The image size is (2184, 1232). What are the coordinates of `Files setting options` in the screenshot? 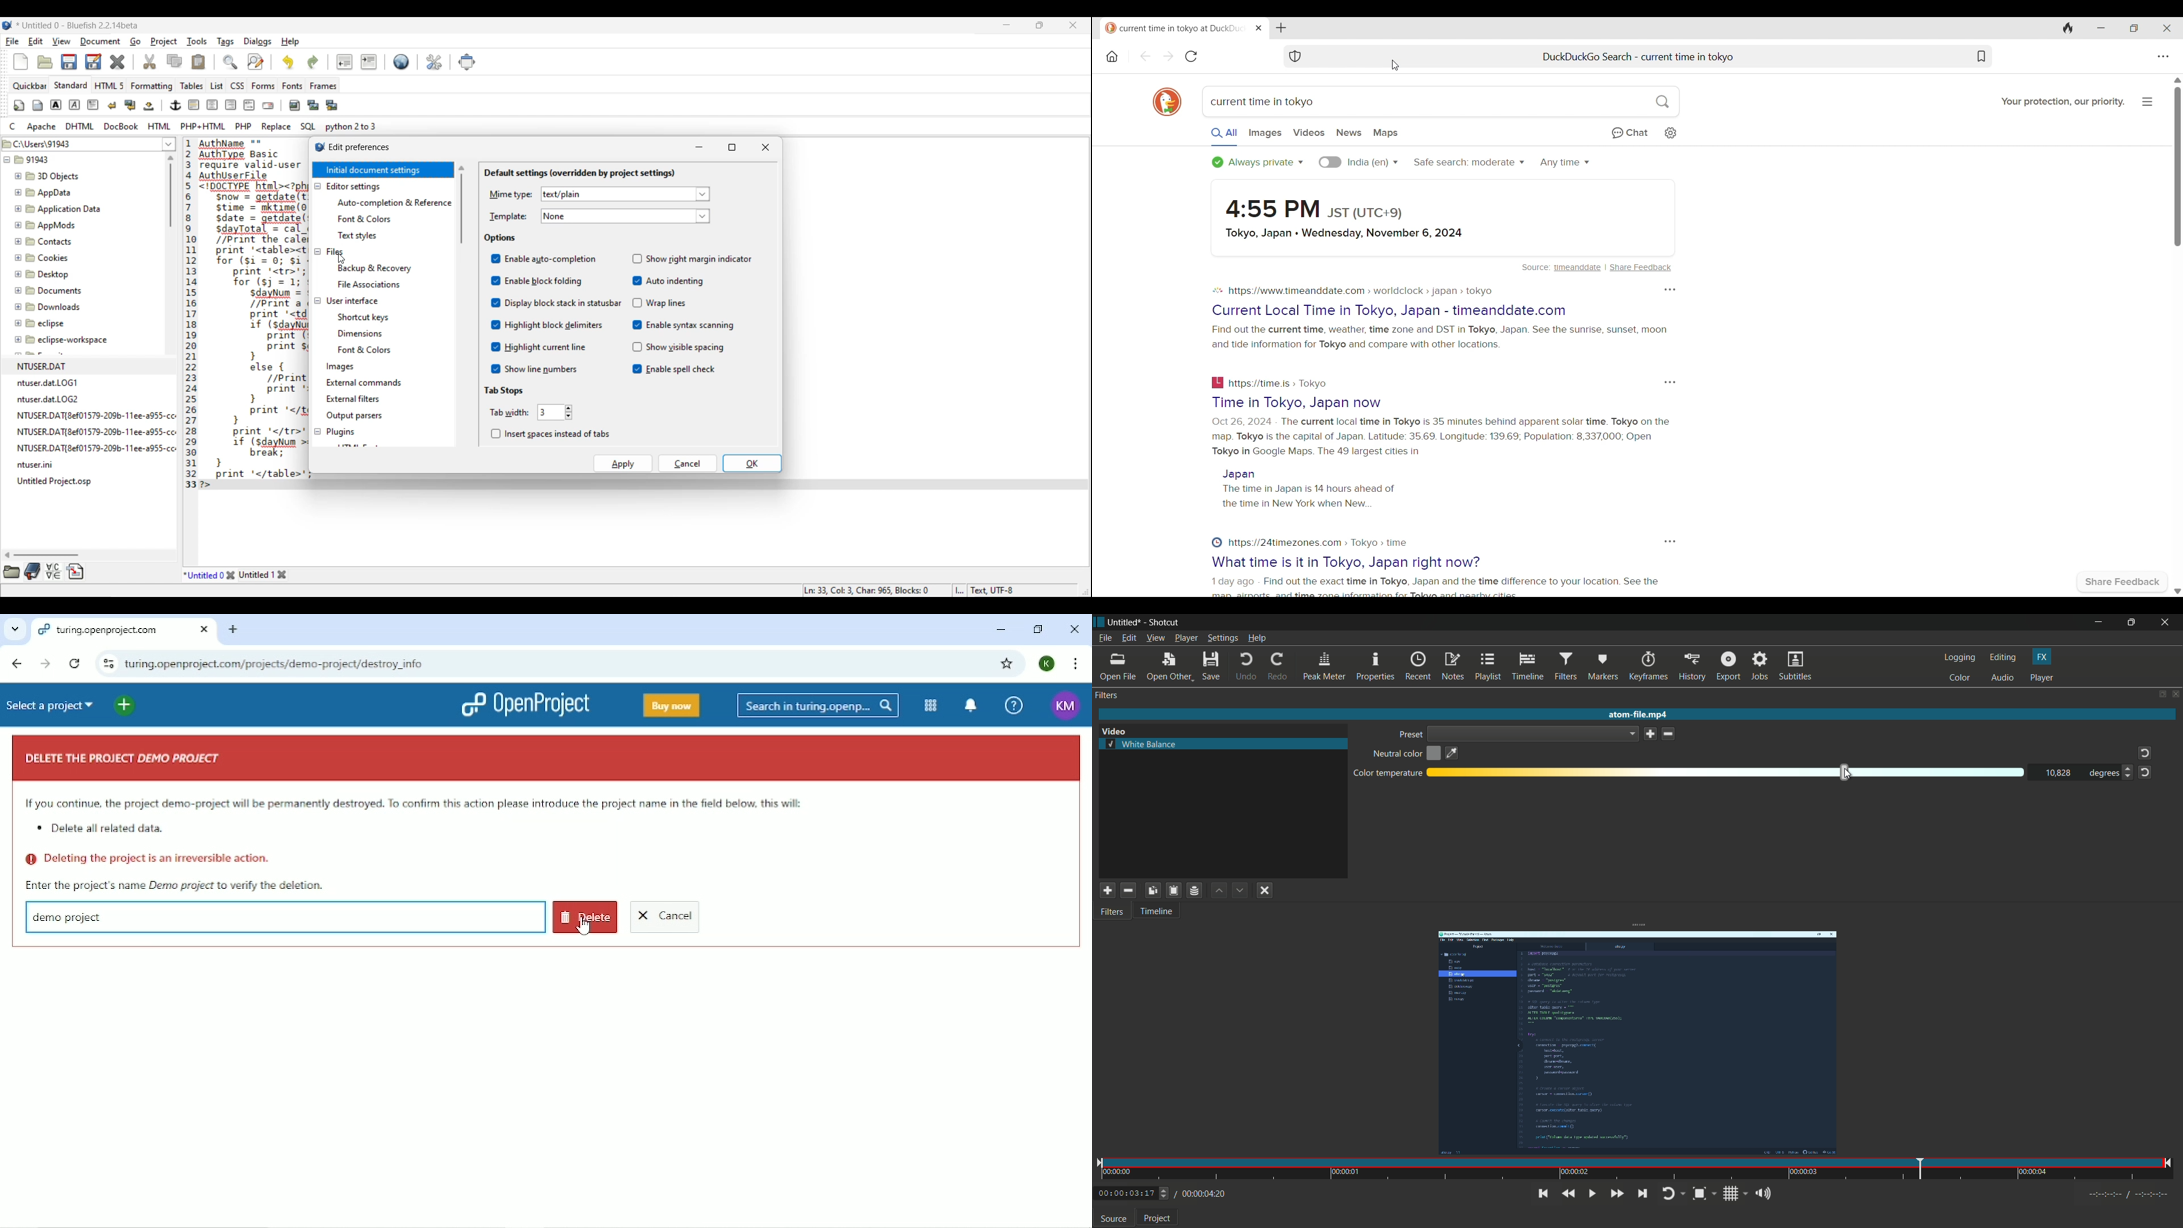 It's located at (395, 276).